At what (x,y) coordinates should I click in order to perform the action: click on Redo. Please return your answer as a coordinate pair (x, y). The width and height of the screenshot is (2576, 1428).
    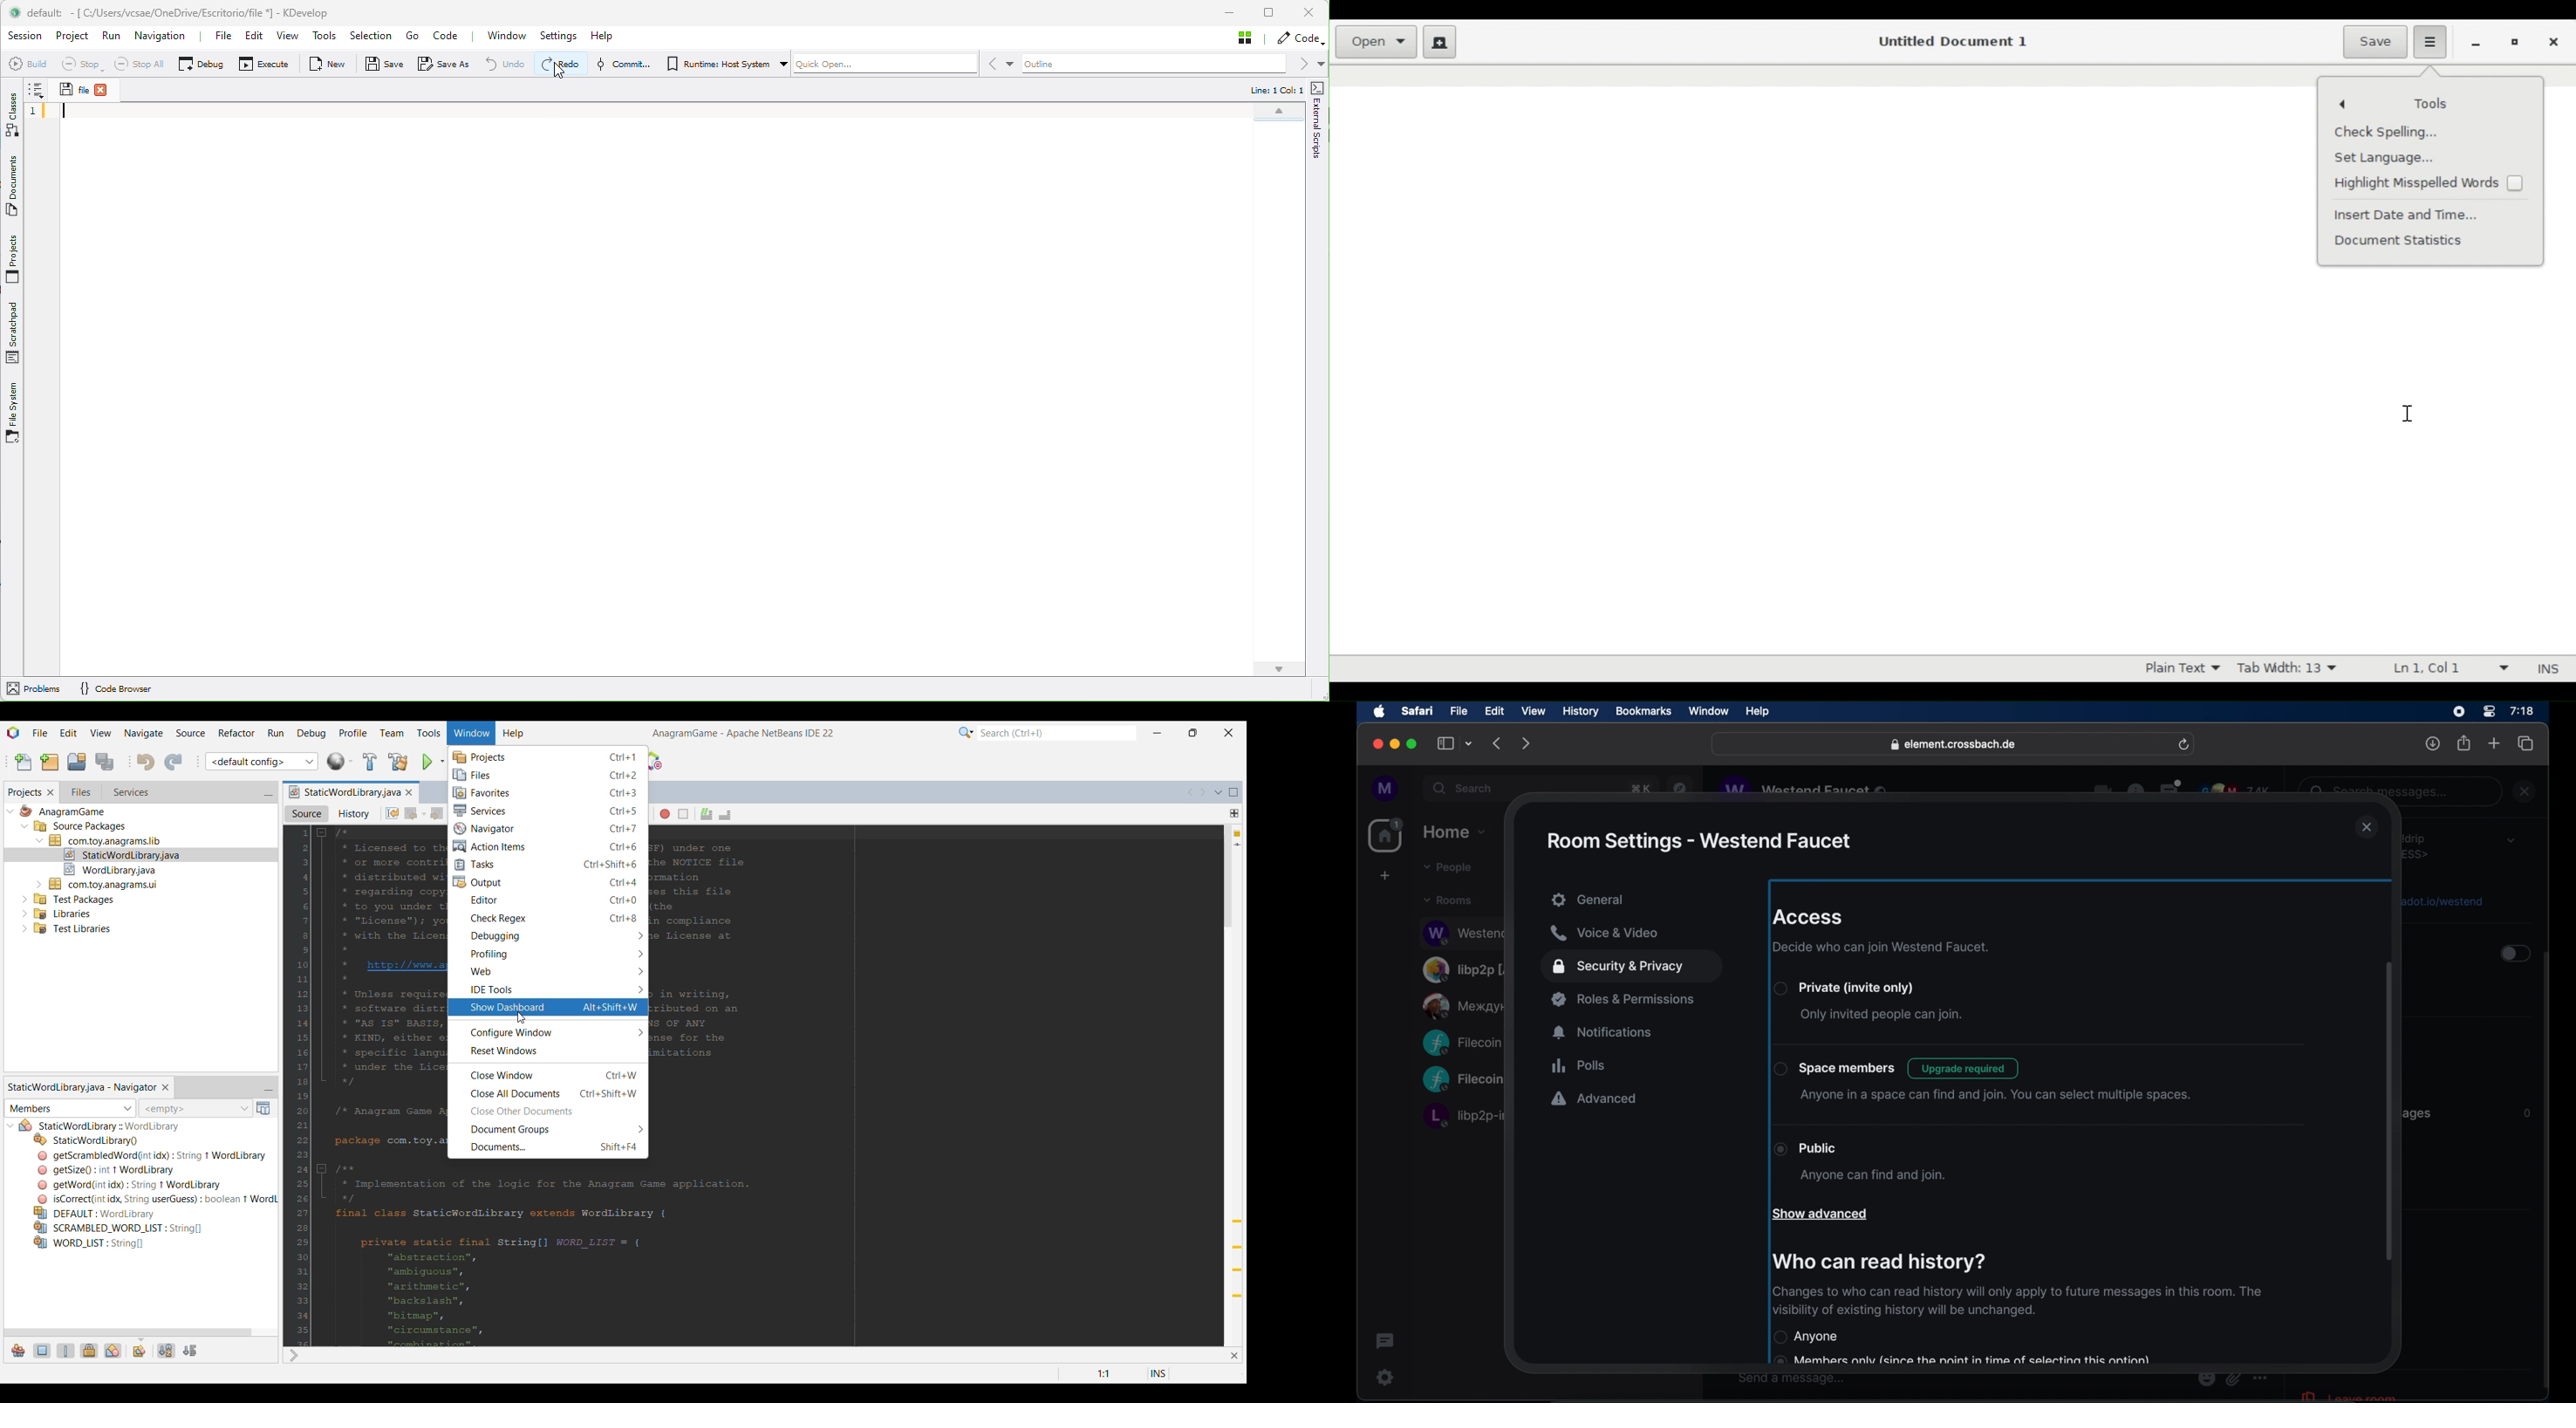
    Looking at the image, I should click on (173, 762).